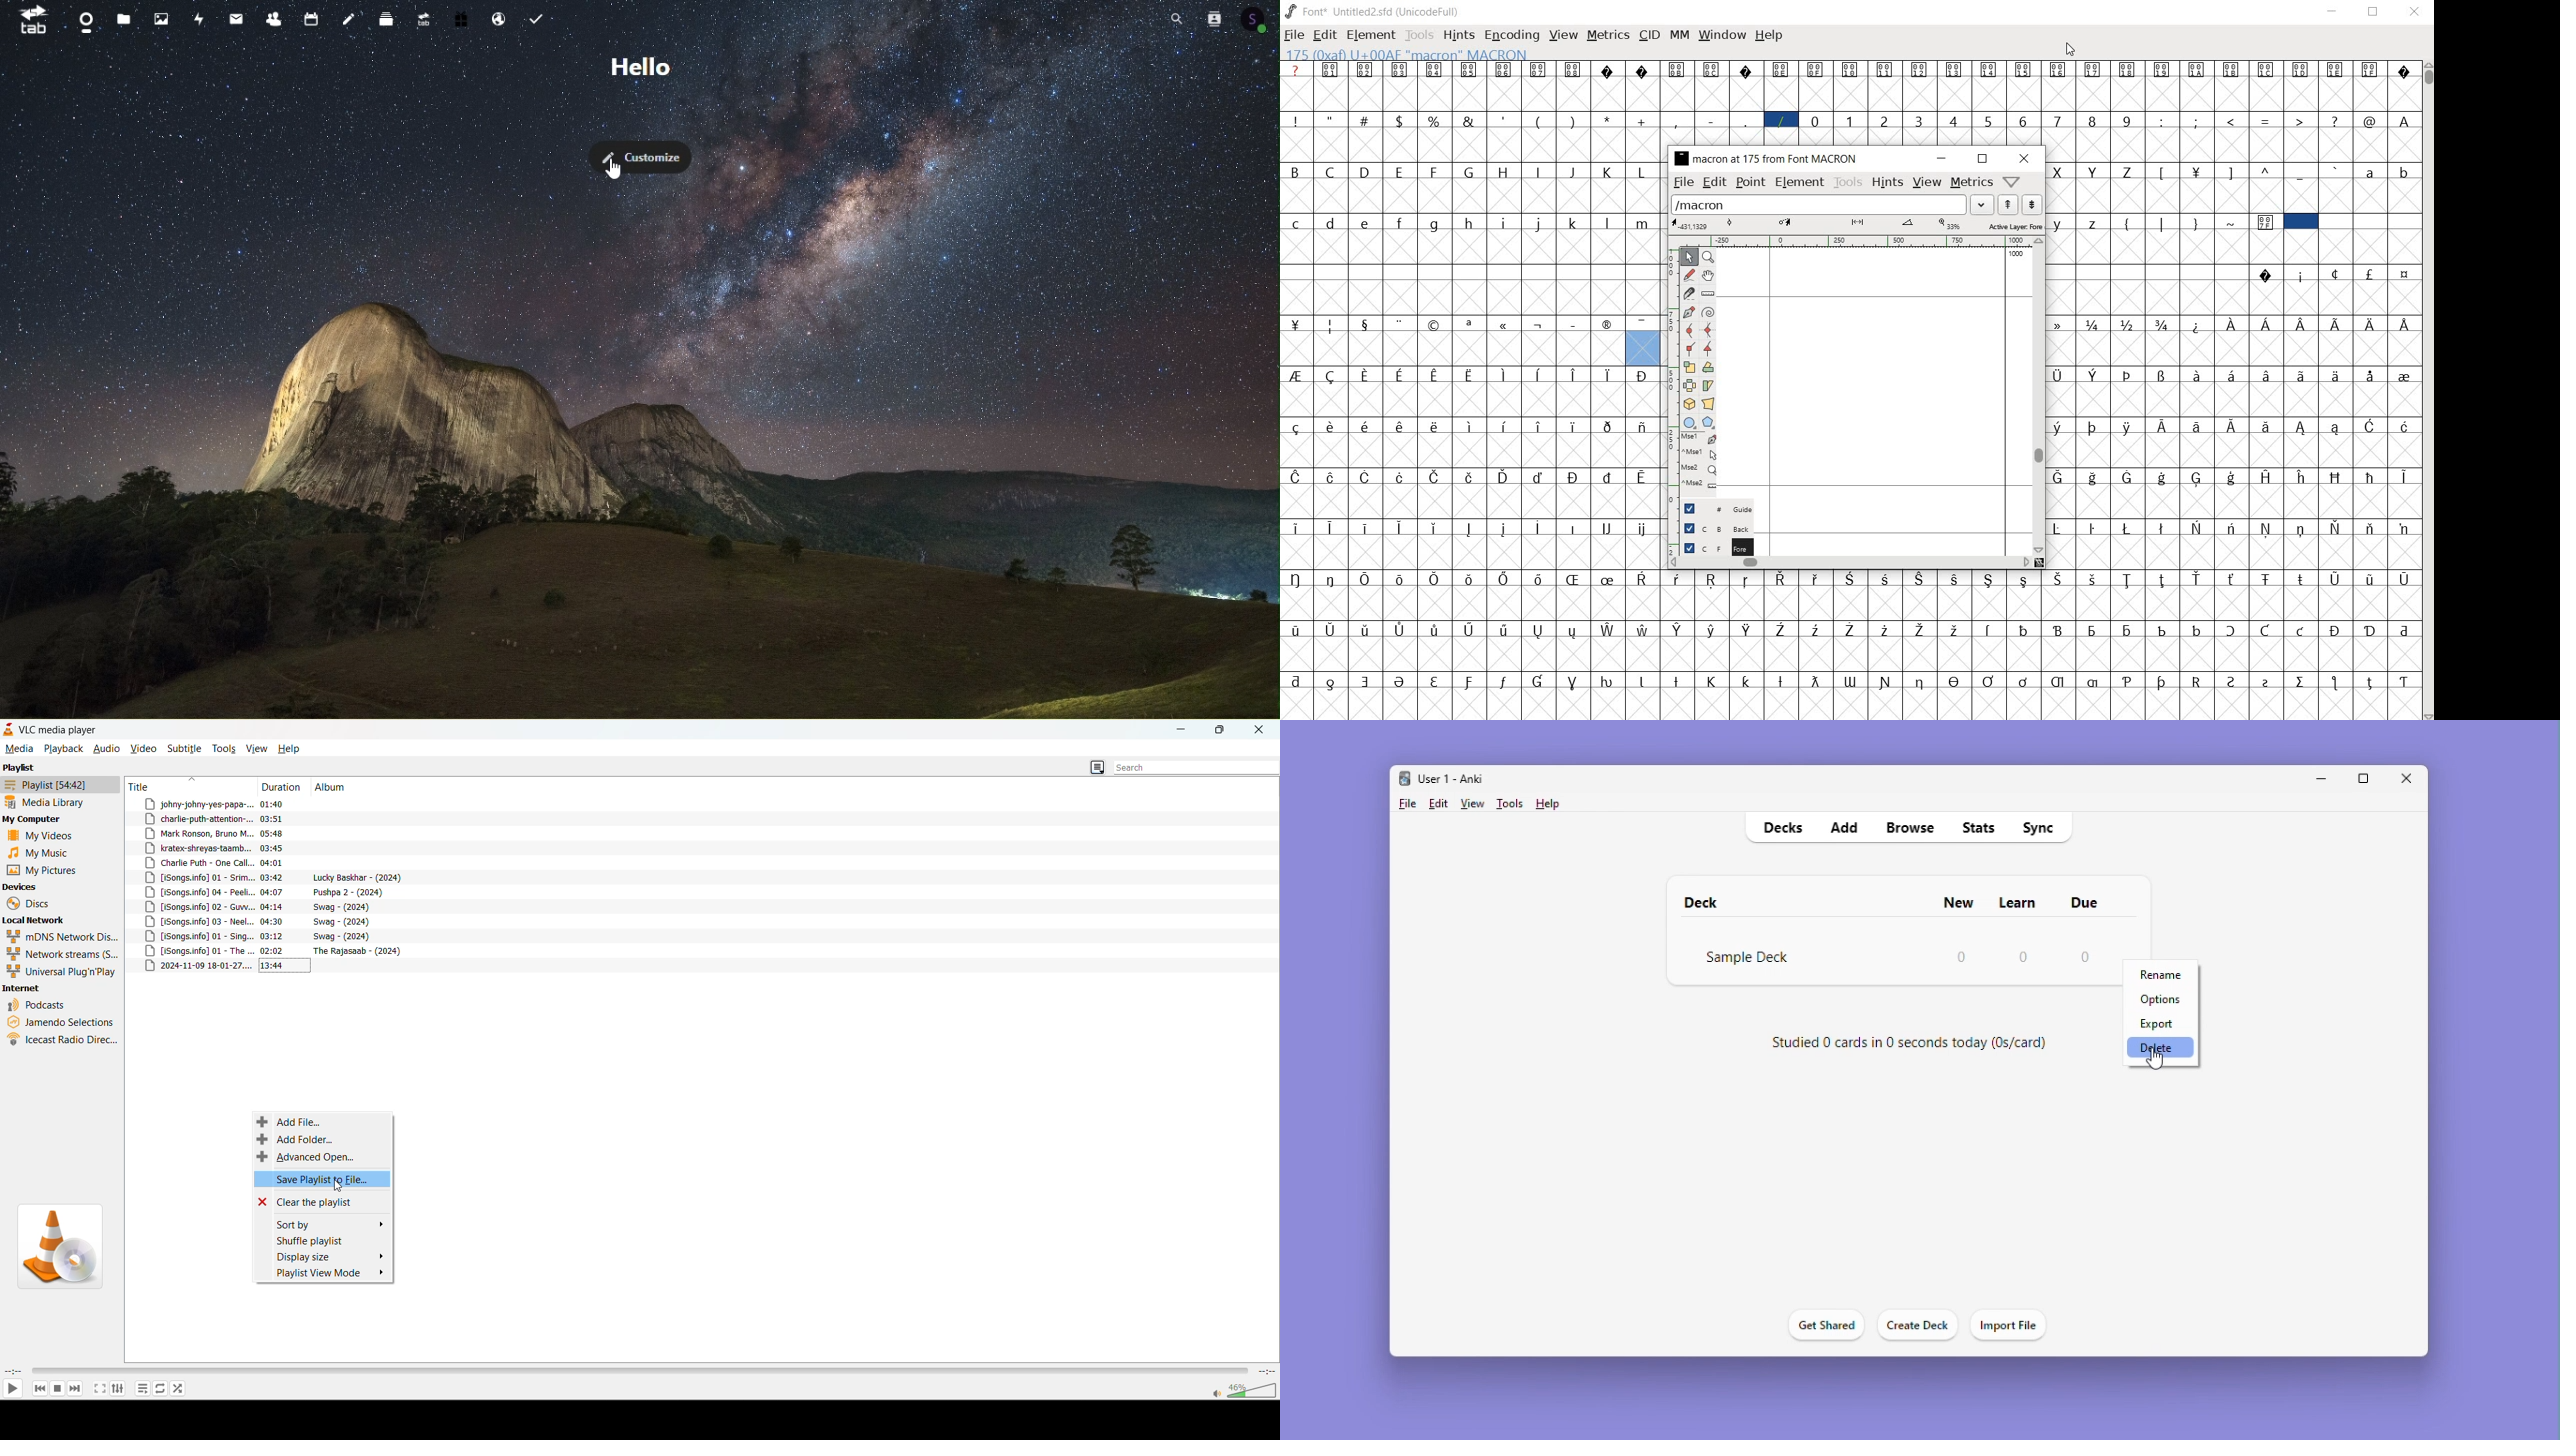  What do you see at coordinates (2265, 223) in the screenshot?
I see `Symbol` at bounding box center [2265, 223].